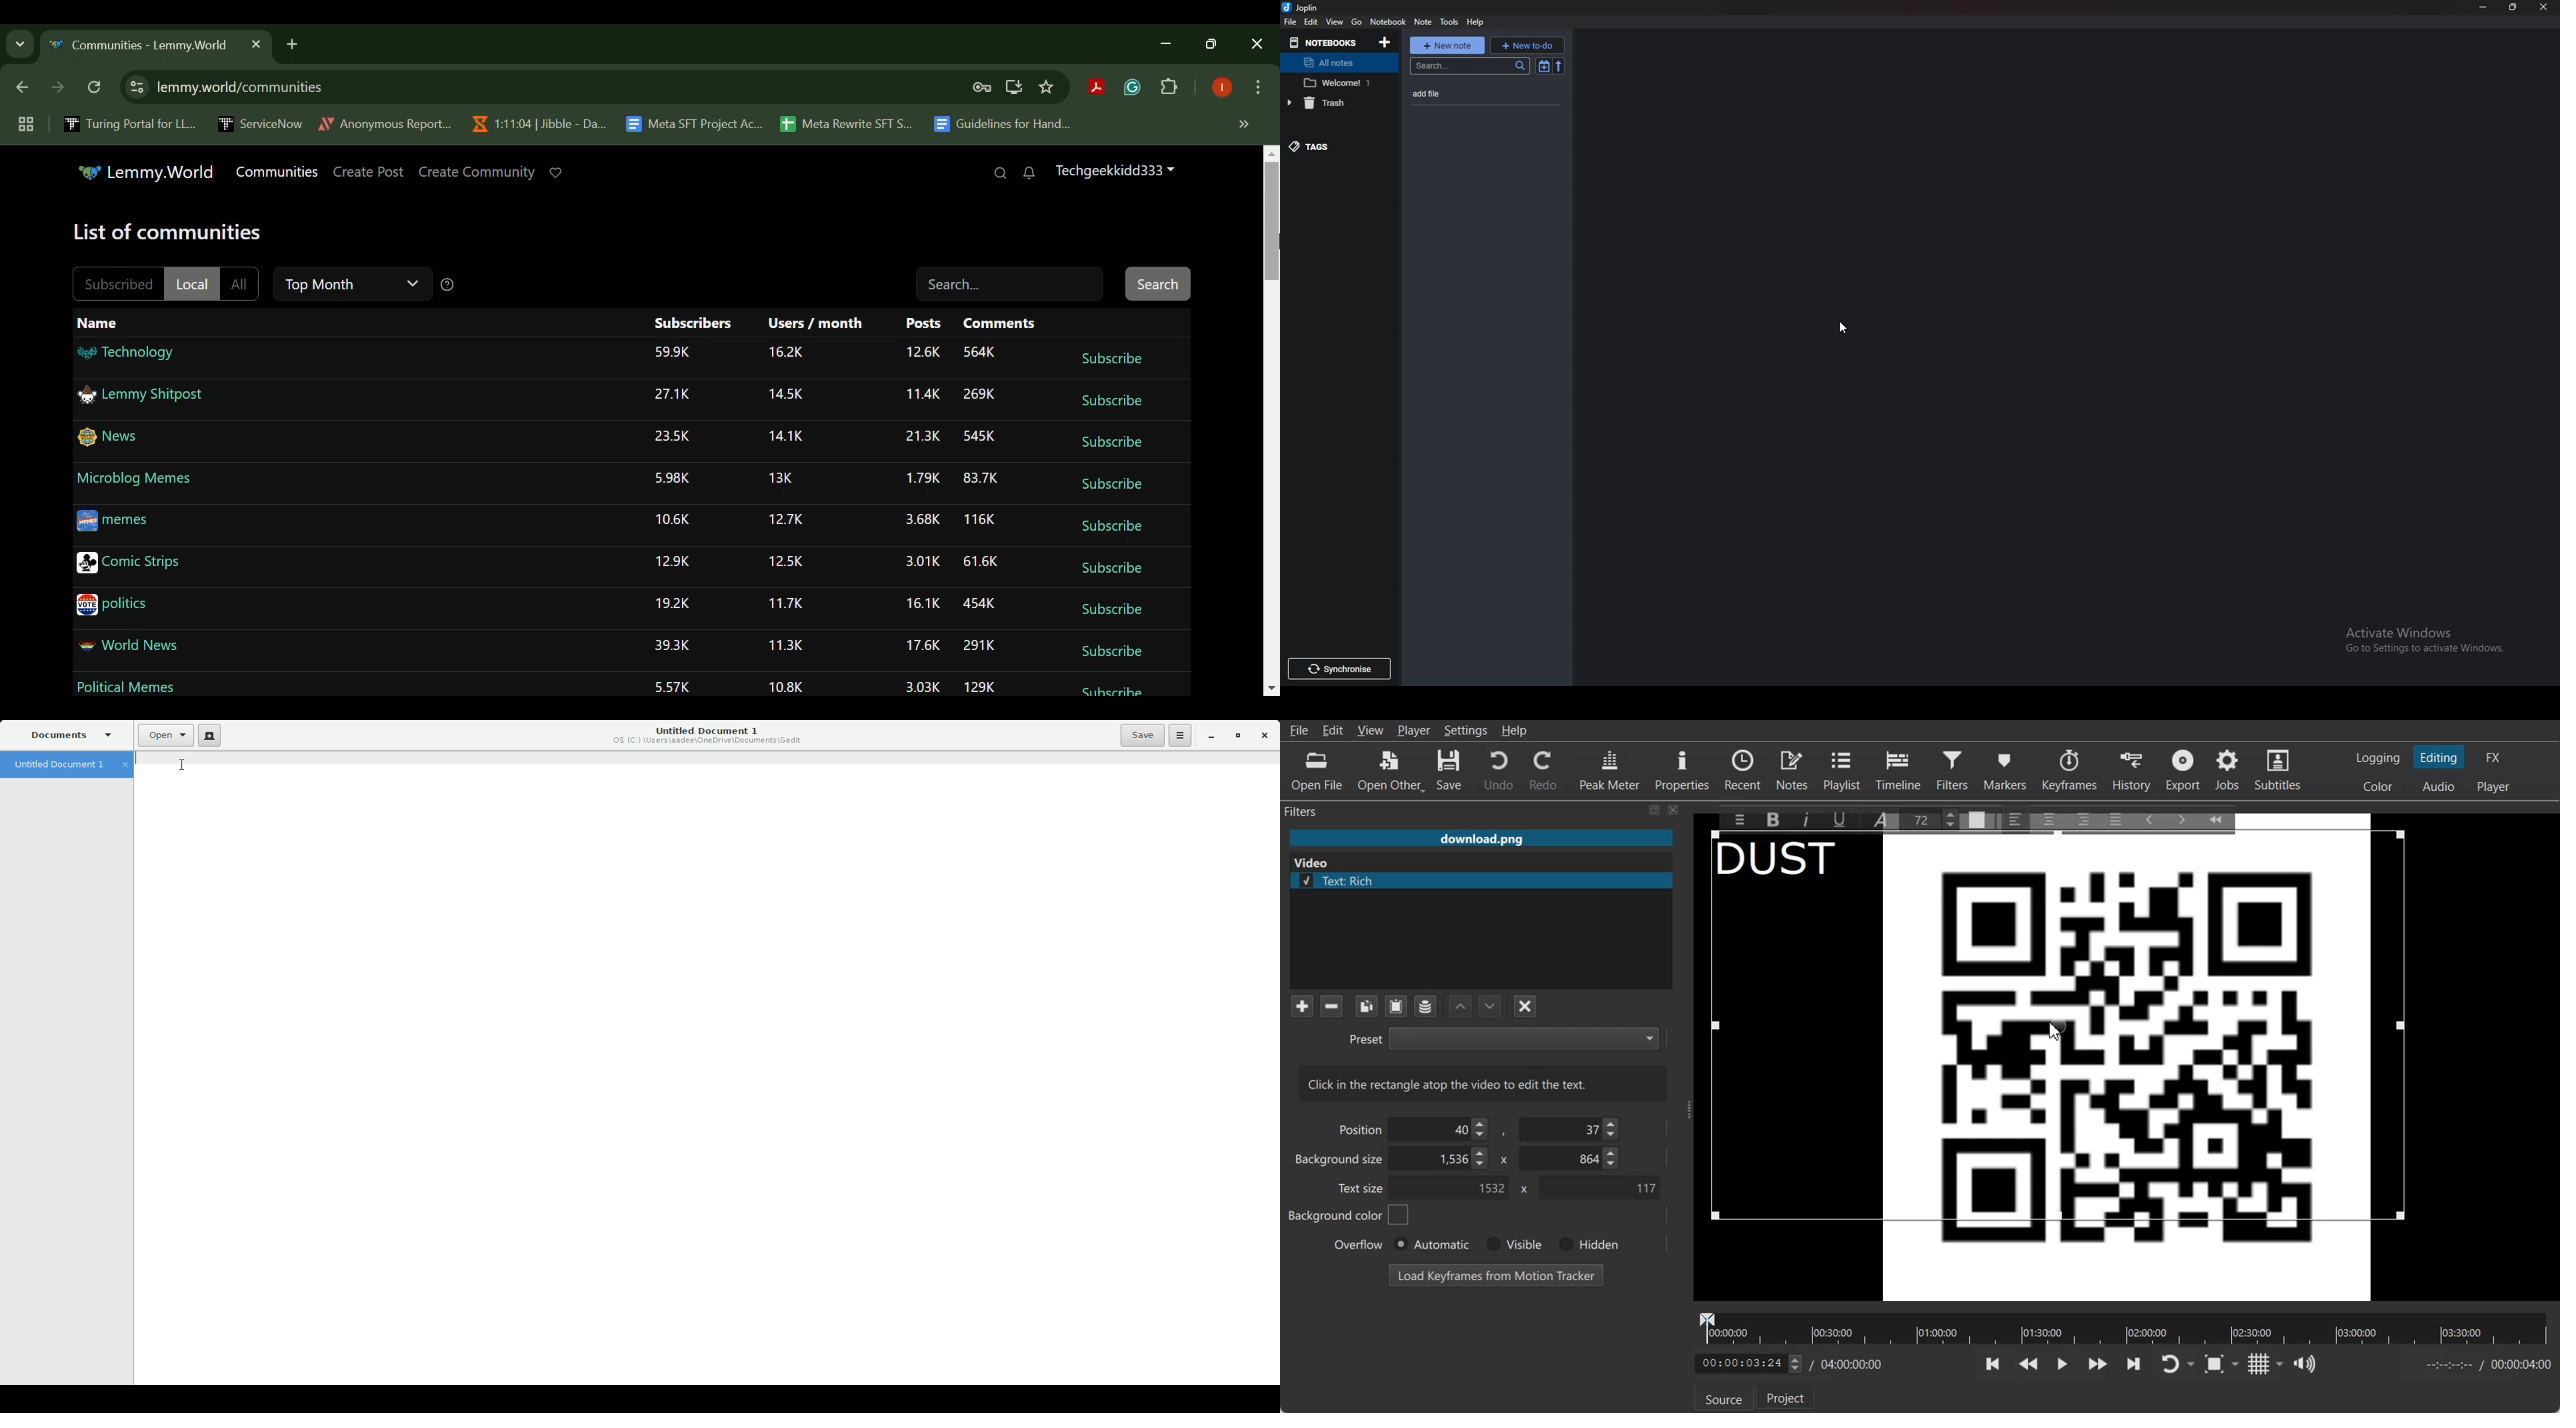 This screenshot has height=1428, width=2576. Describe the element at coordinates (1338, 669) in the screenshot. I see `Synchronize` at that location.